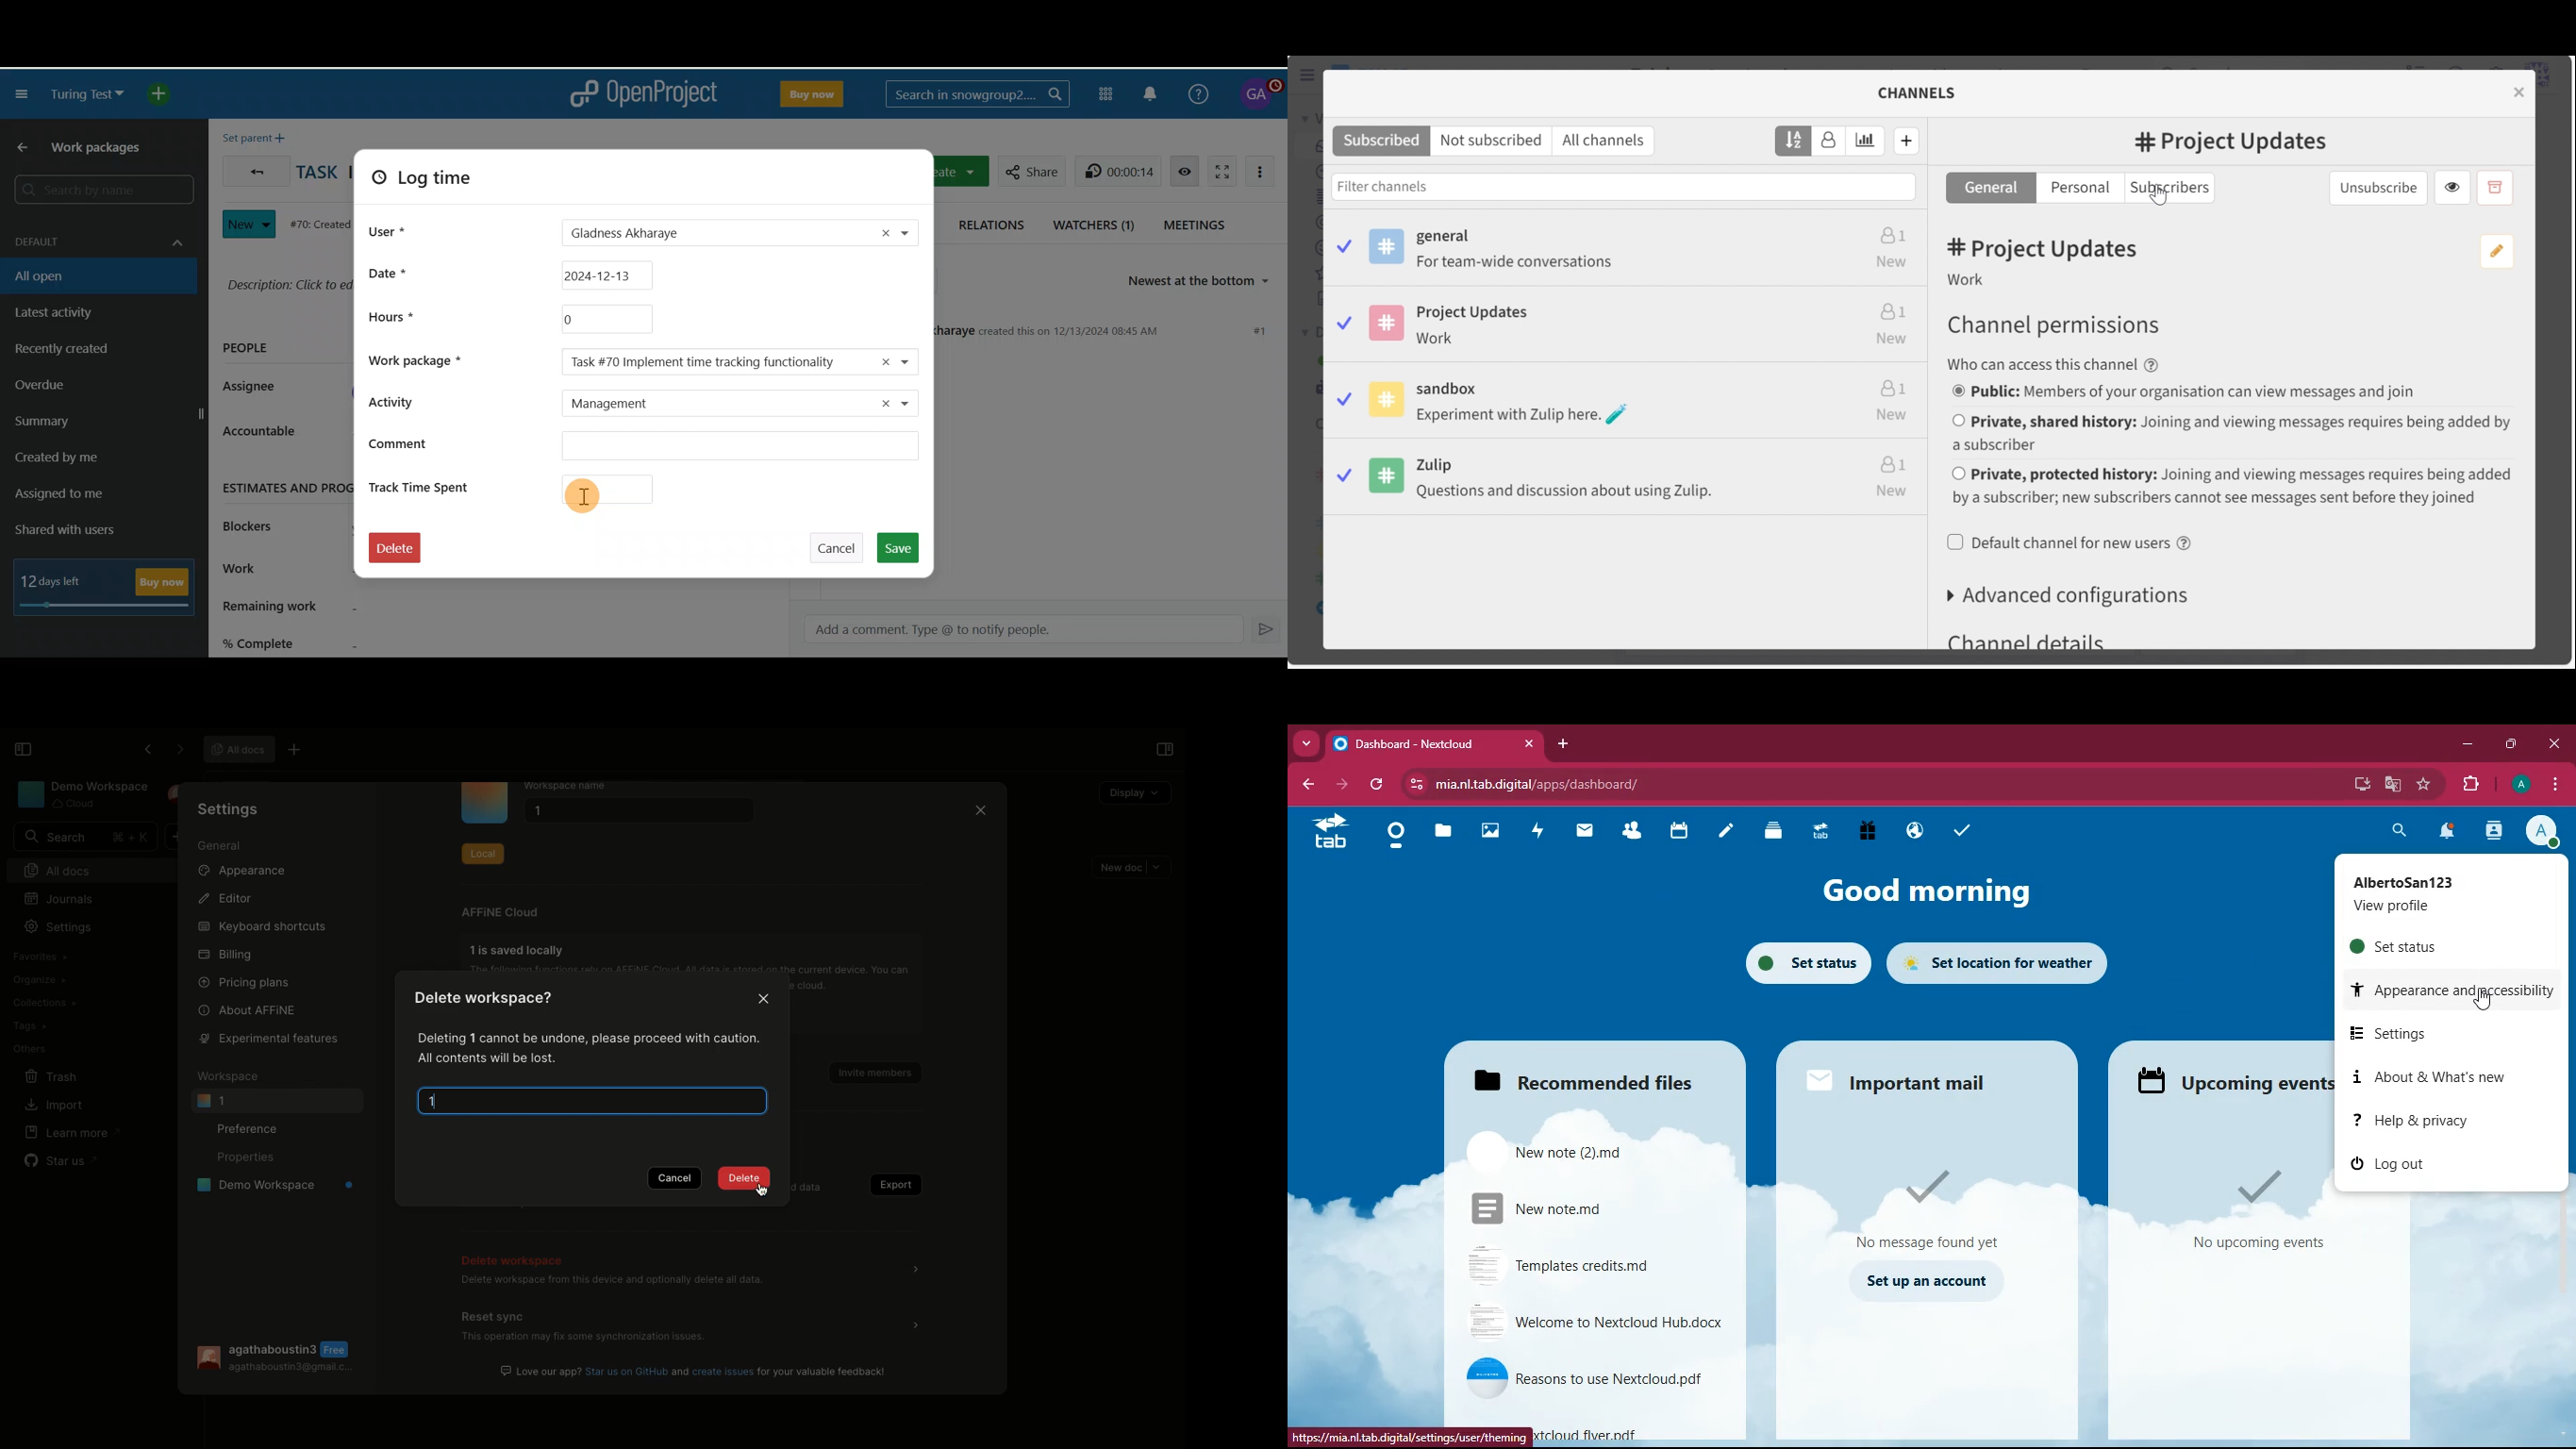 Image resolution: width=2576 pixels, height=1456 pixels. What do you see at coordinates (1563, 743) in the screenshot?
I see `add tab` at bounding box center [1563, 743].